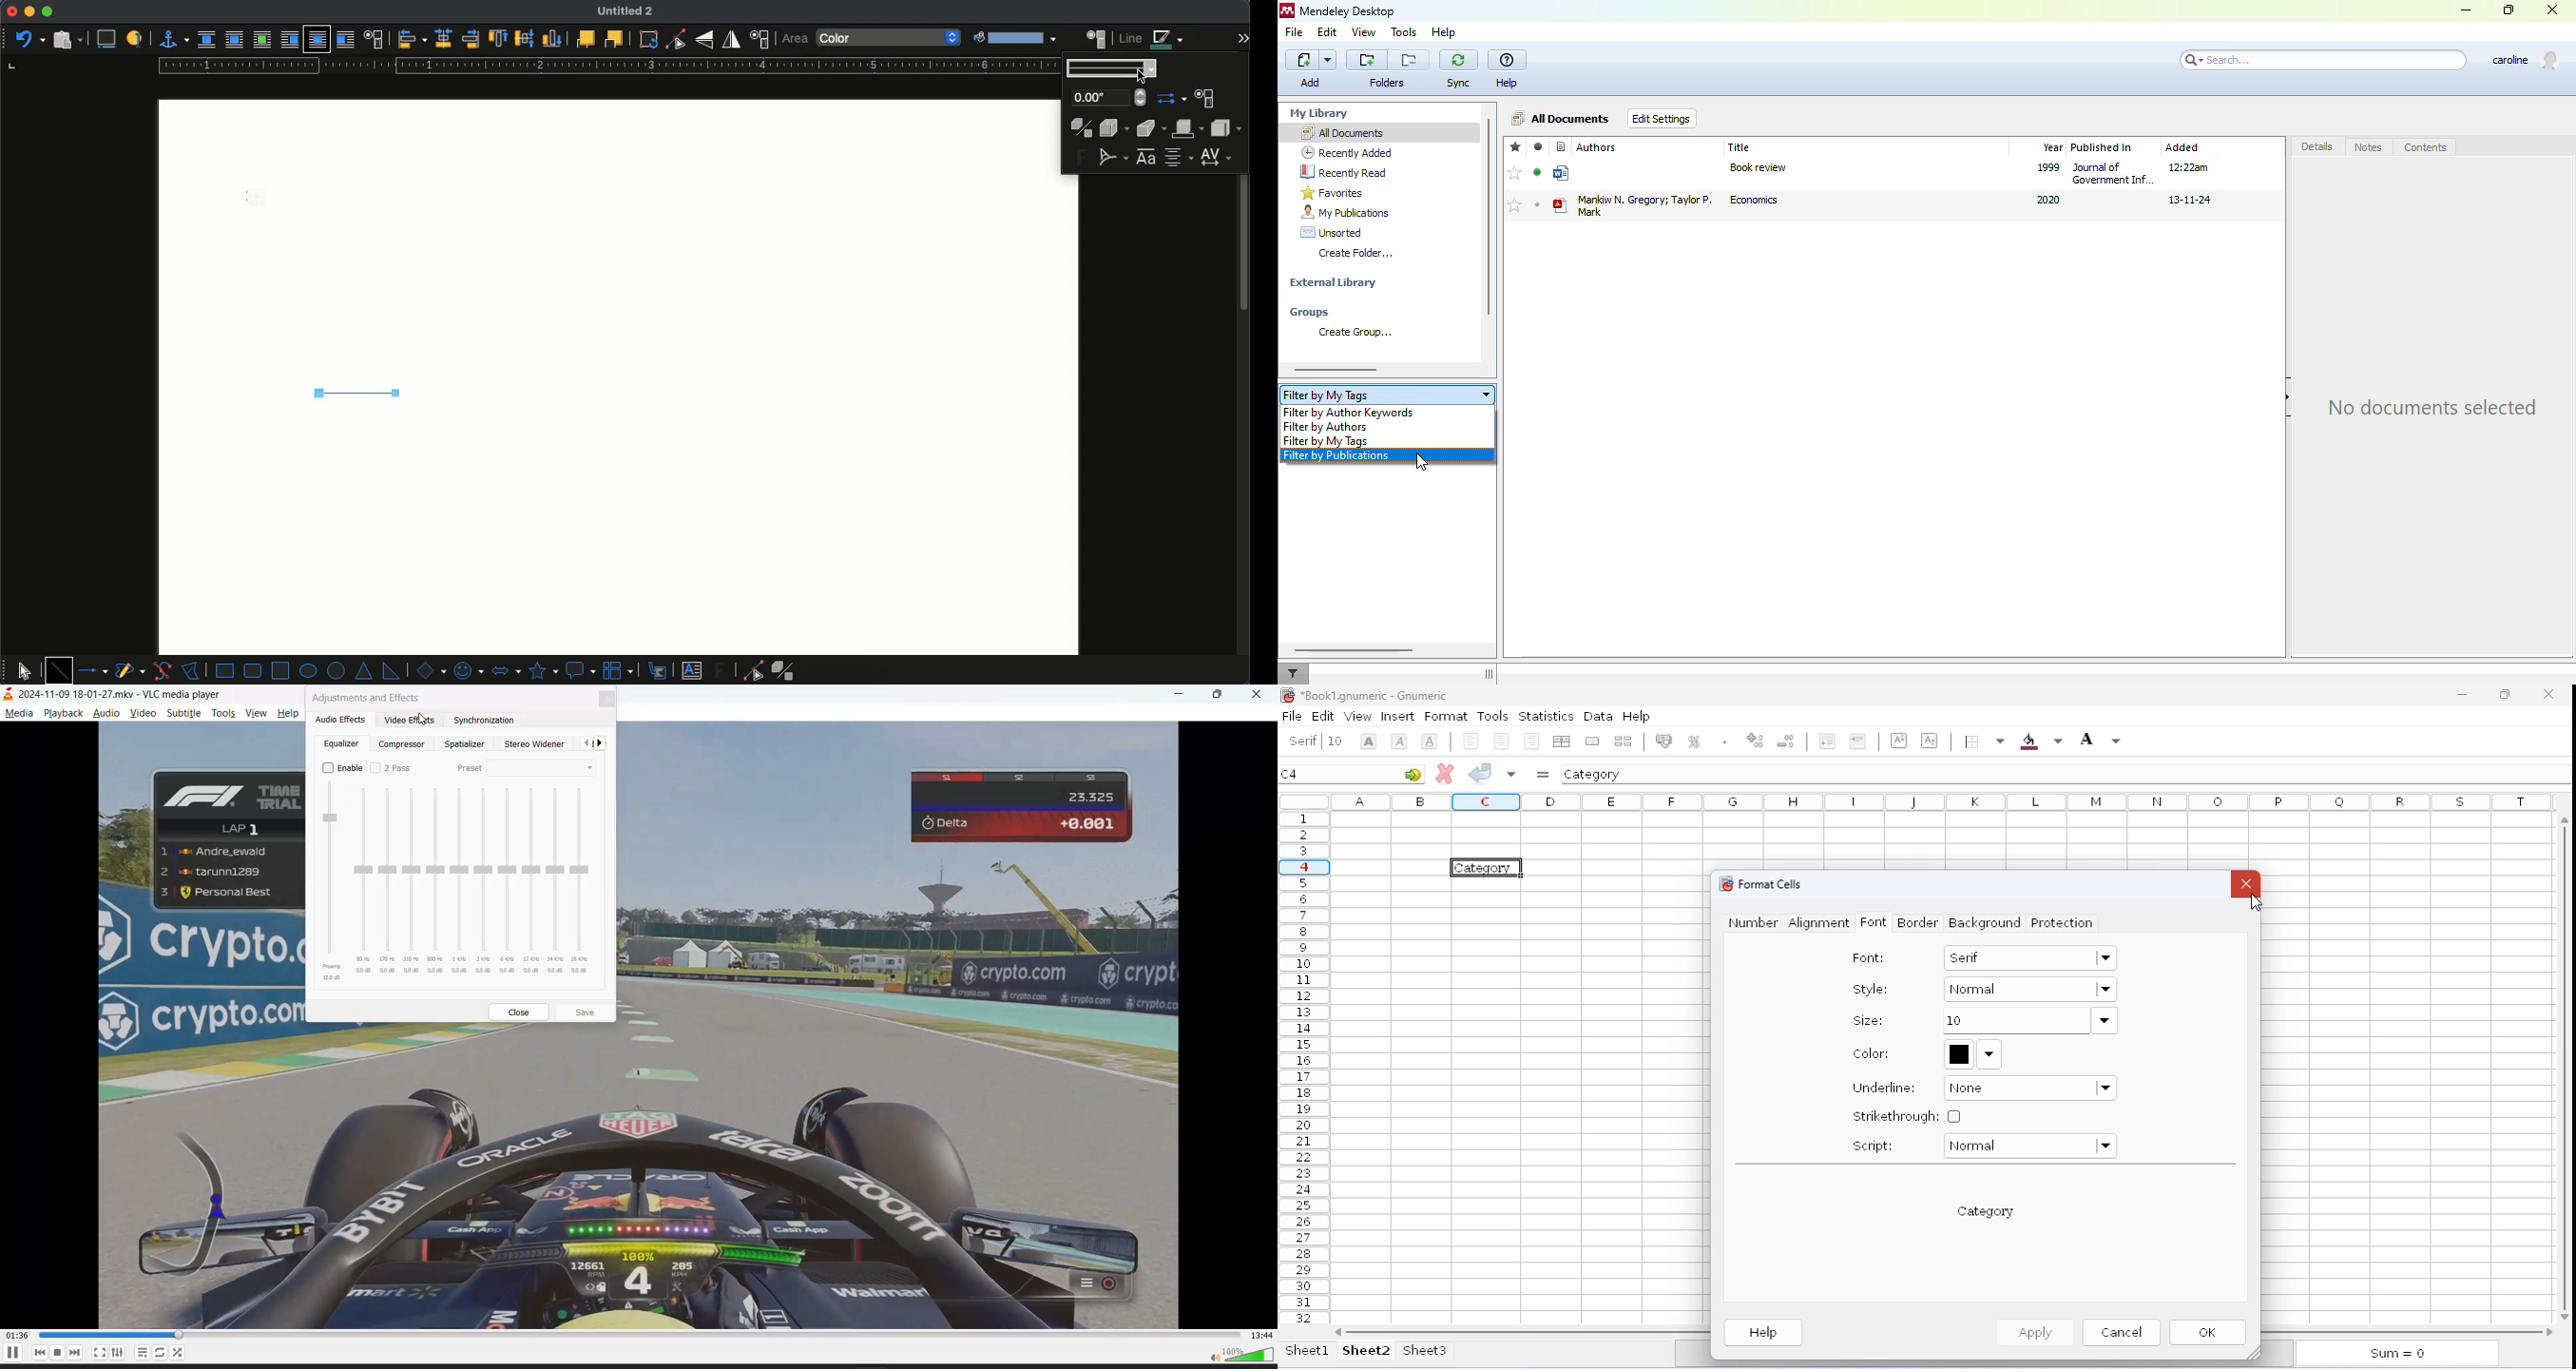  Describe the element at coordinates (649, 39) in the screenshot. I see `rotate` at that location.